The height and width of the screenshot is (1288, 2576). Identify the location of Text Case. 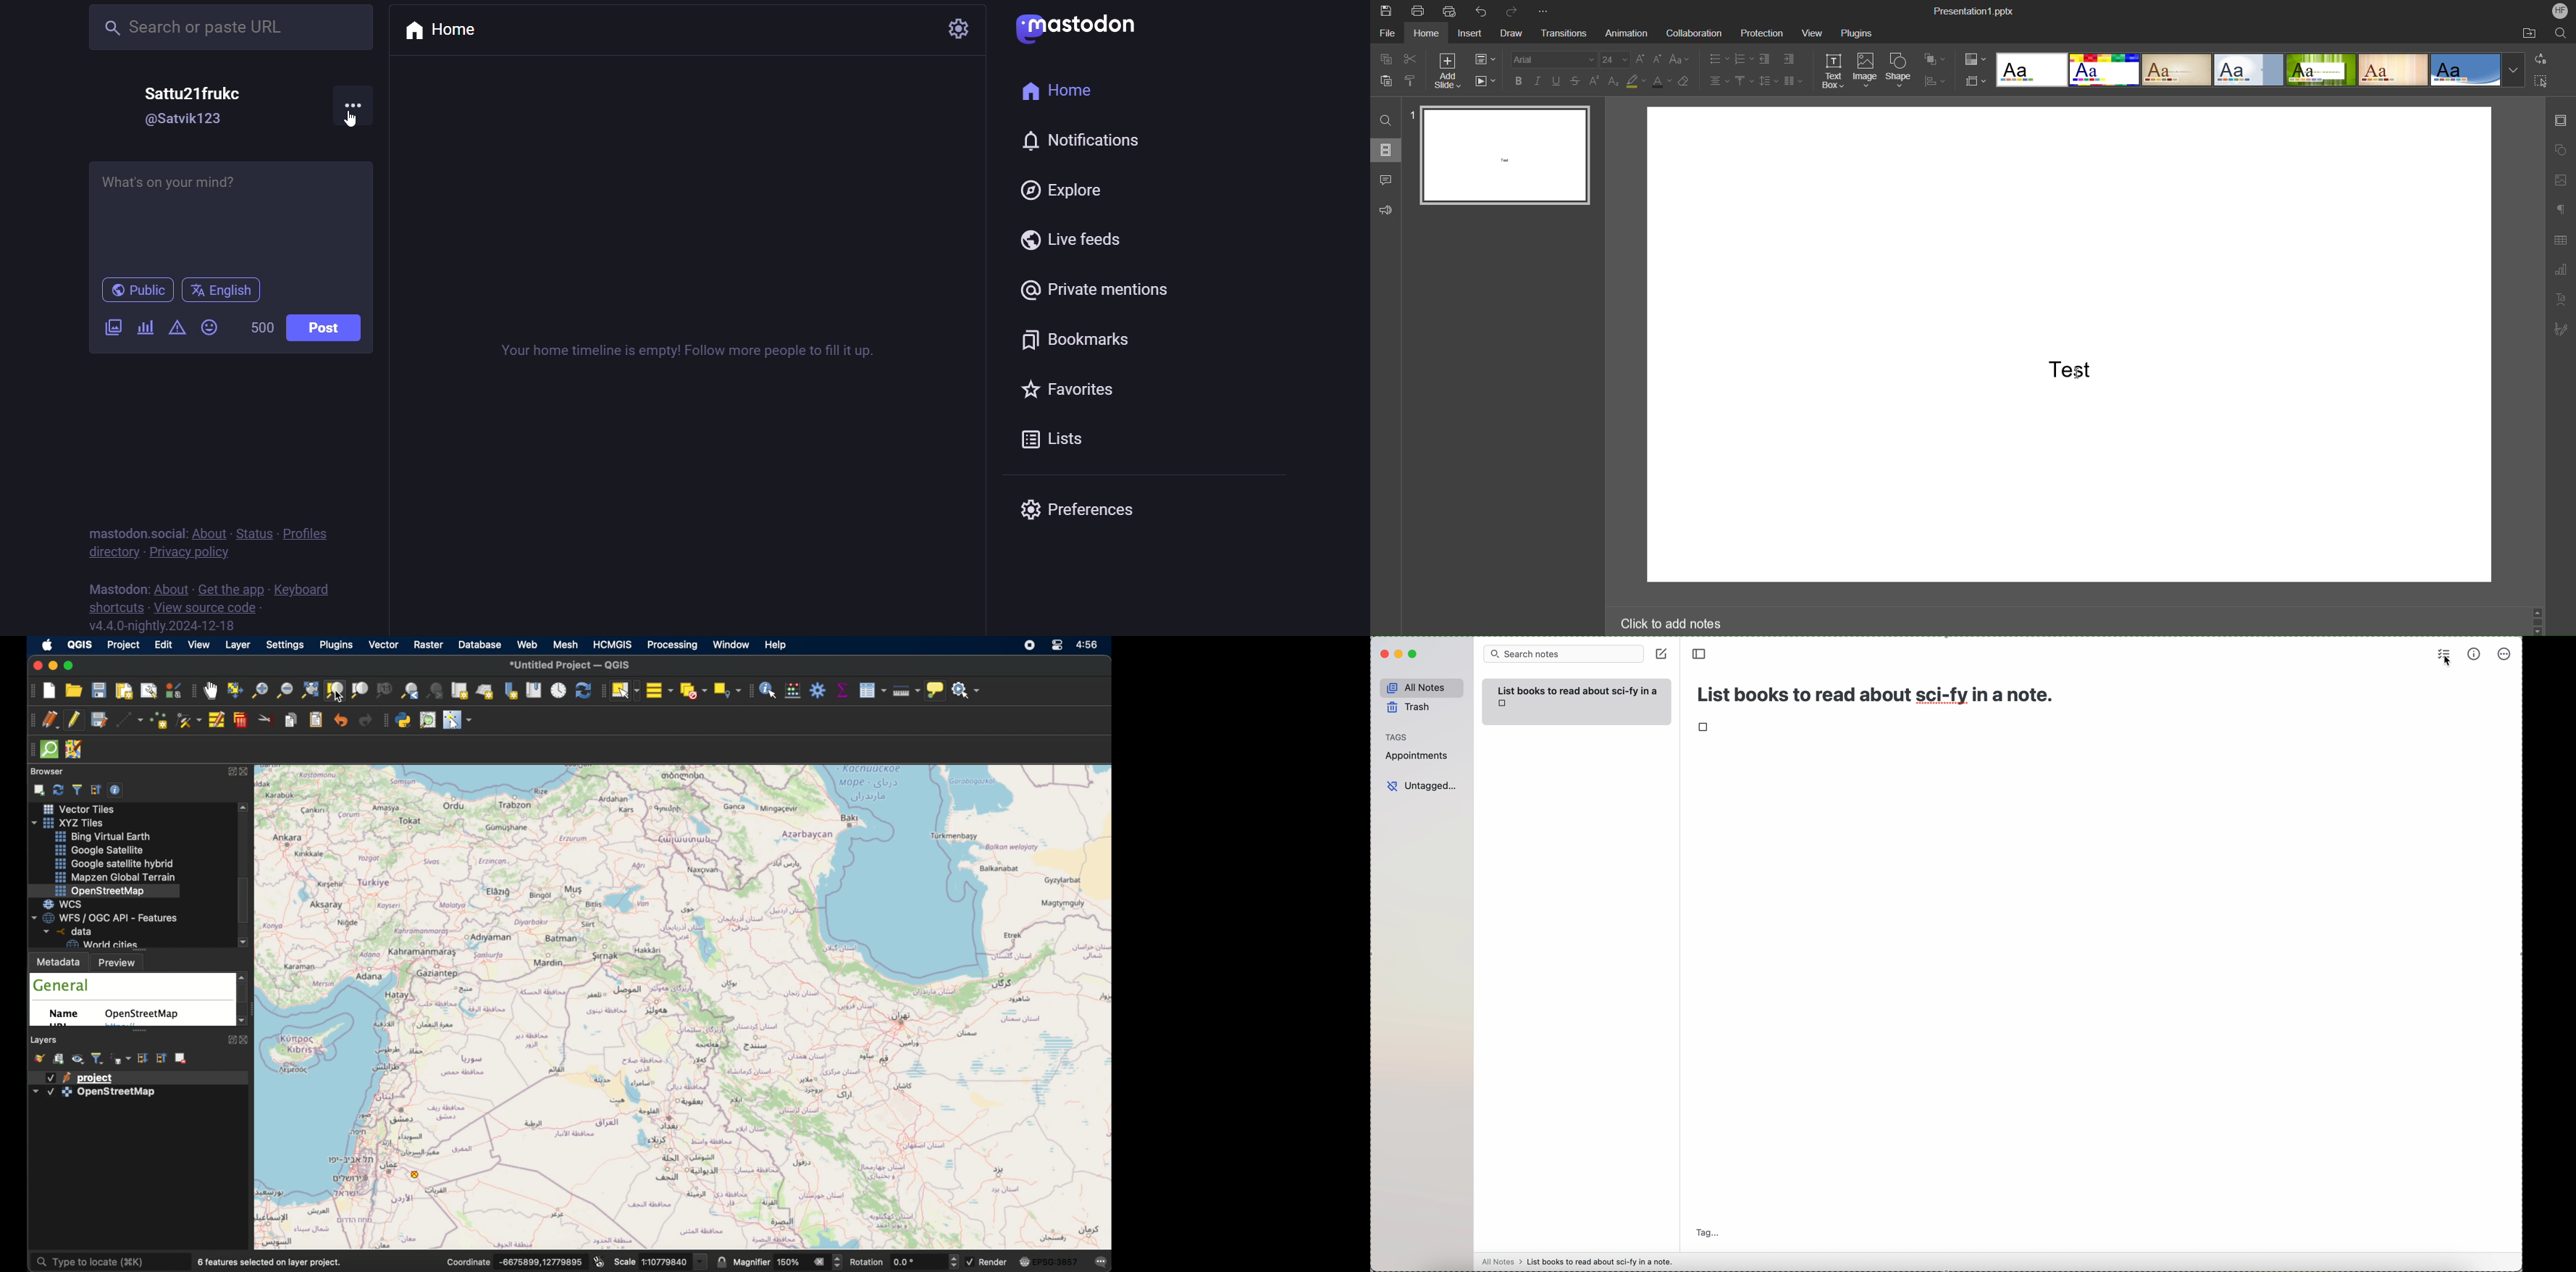
(1681, 59).